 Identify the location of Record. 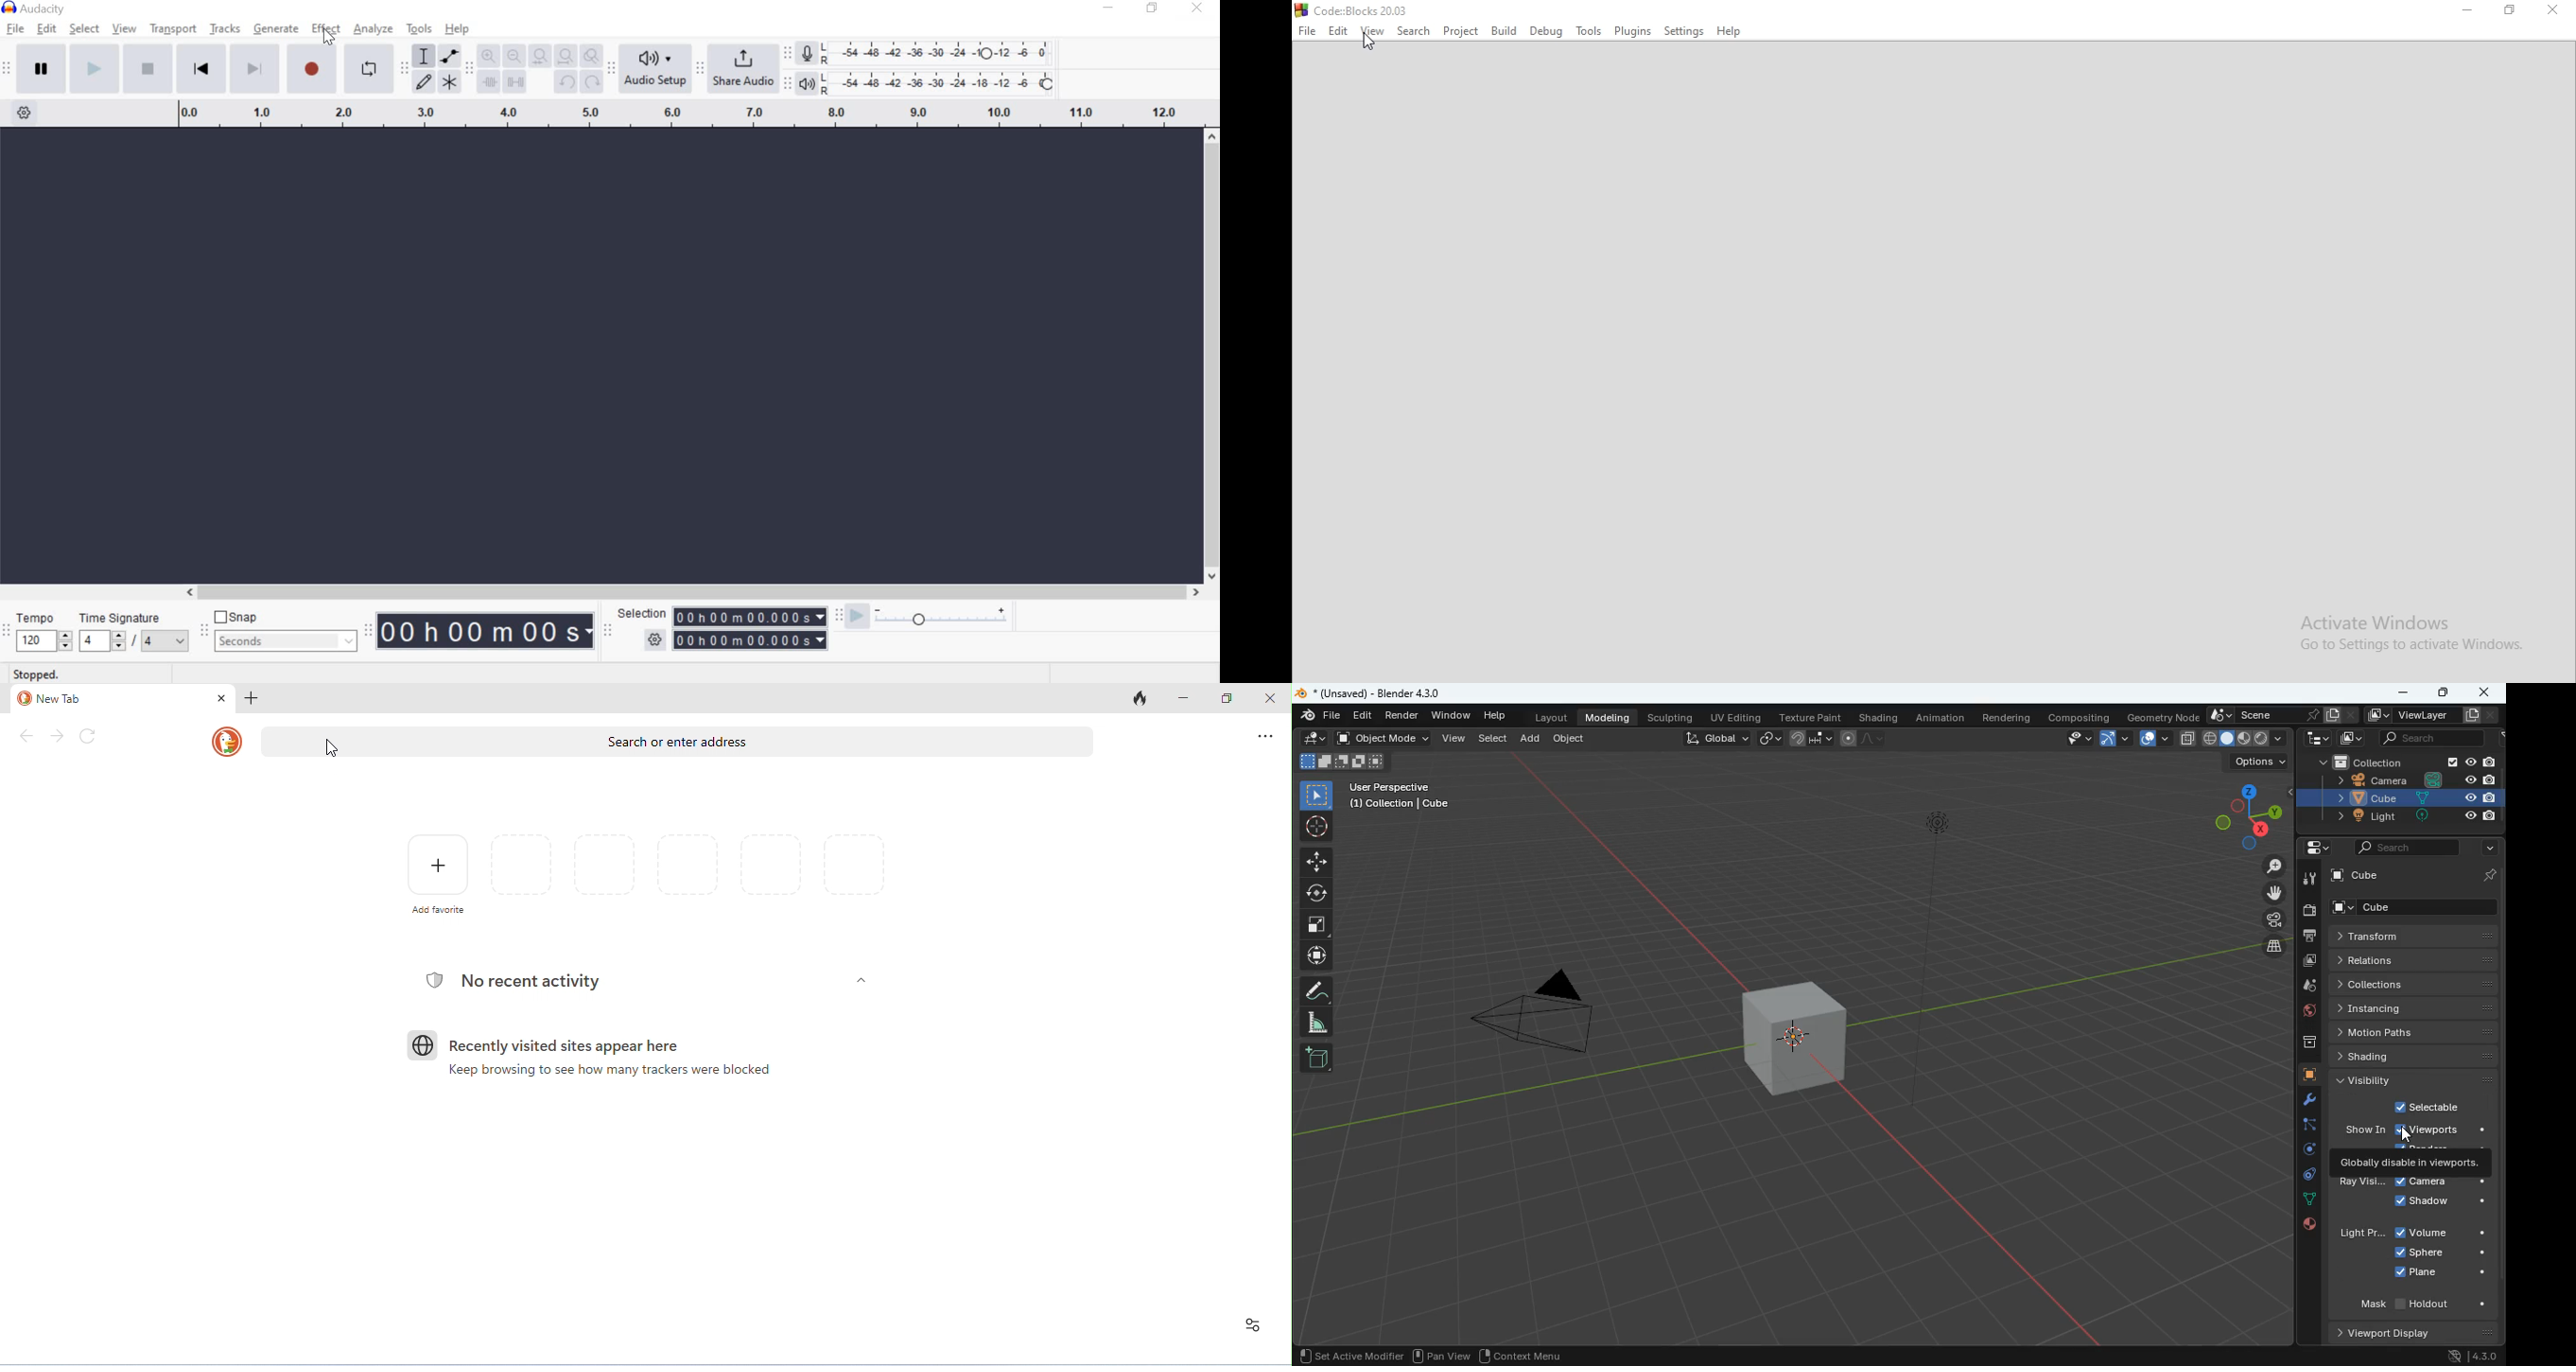
(309, 70).